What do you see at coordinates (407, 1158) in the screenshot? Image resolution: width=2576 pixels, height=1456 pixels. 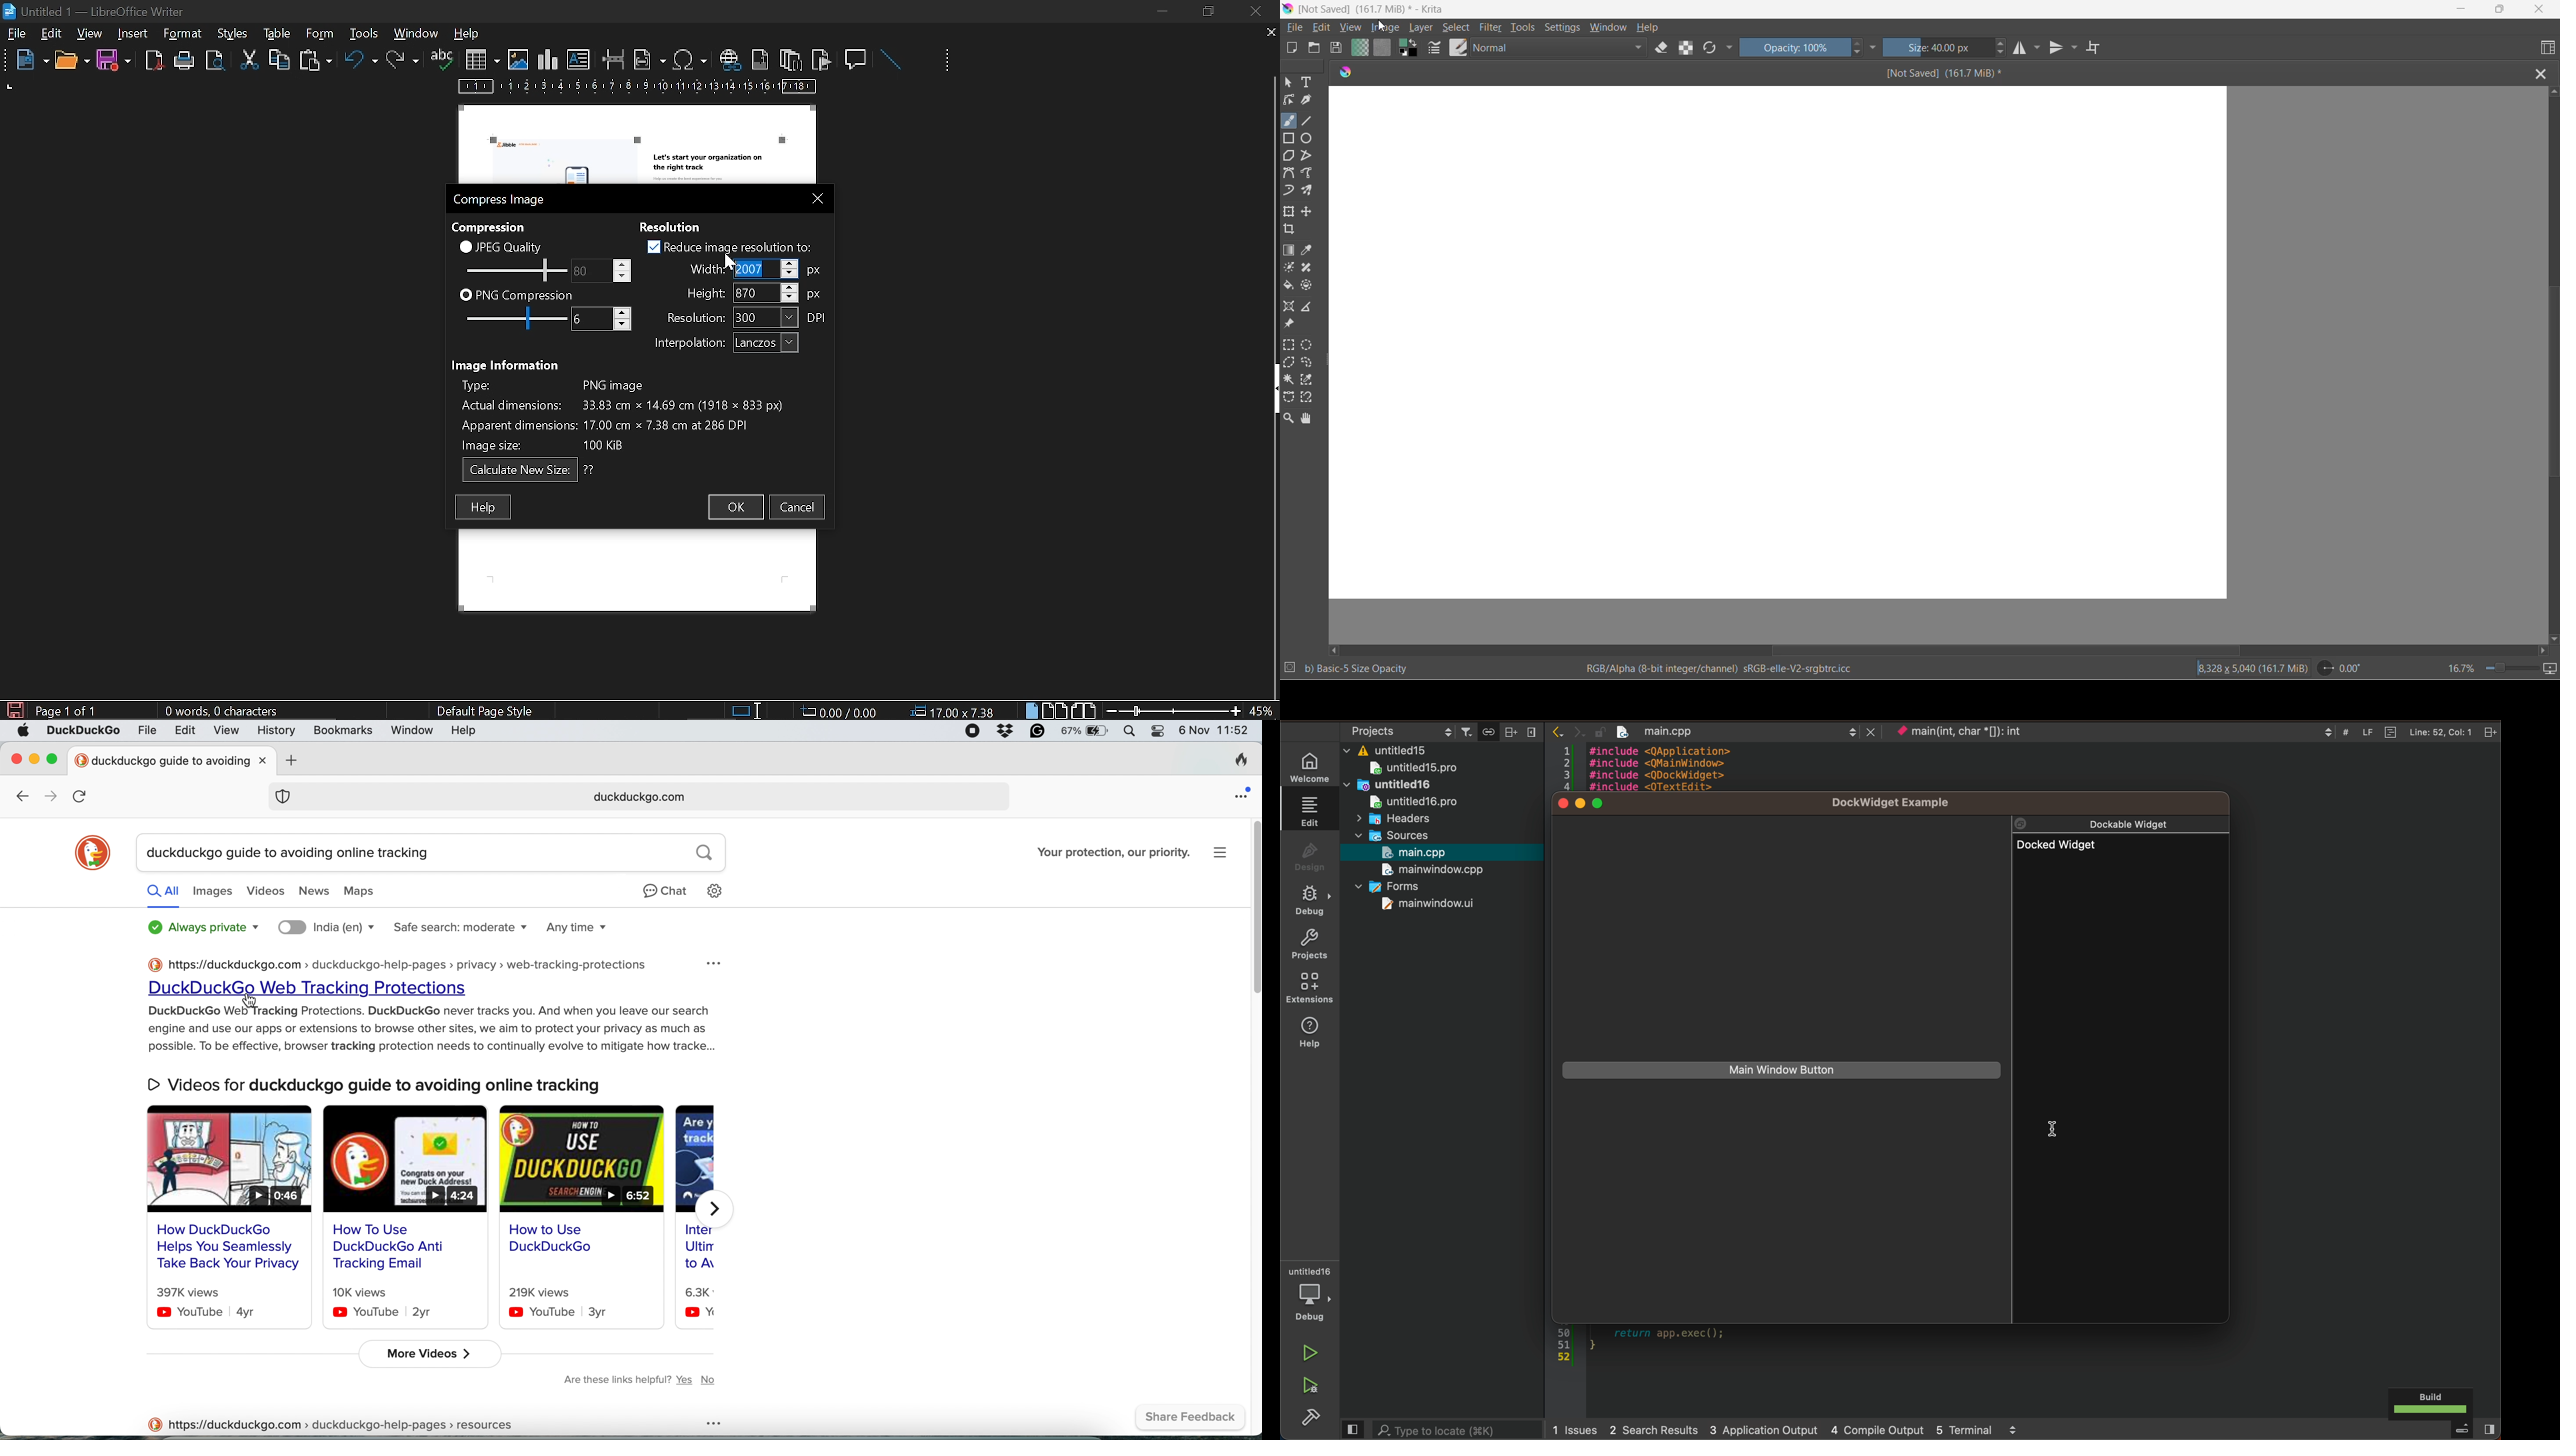 I see `video` at bounding box center [407, 1158].